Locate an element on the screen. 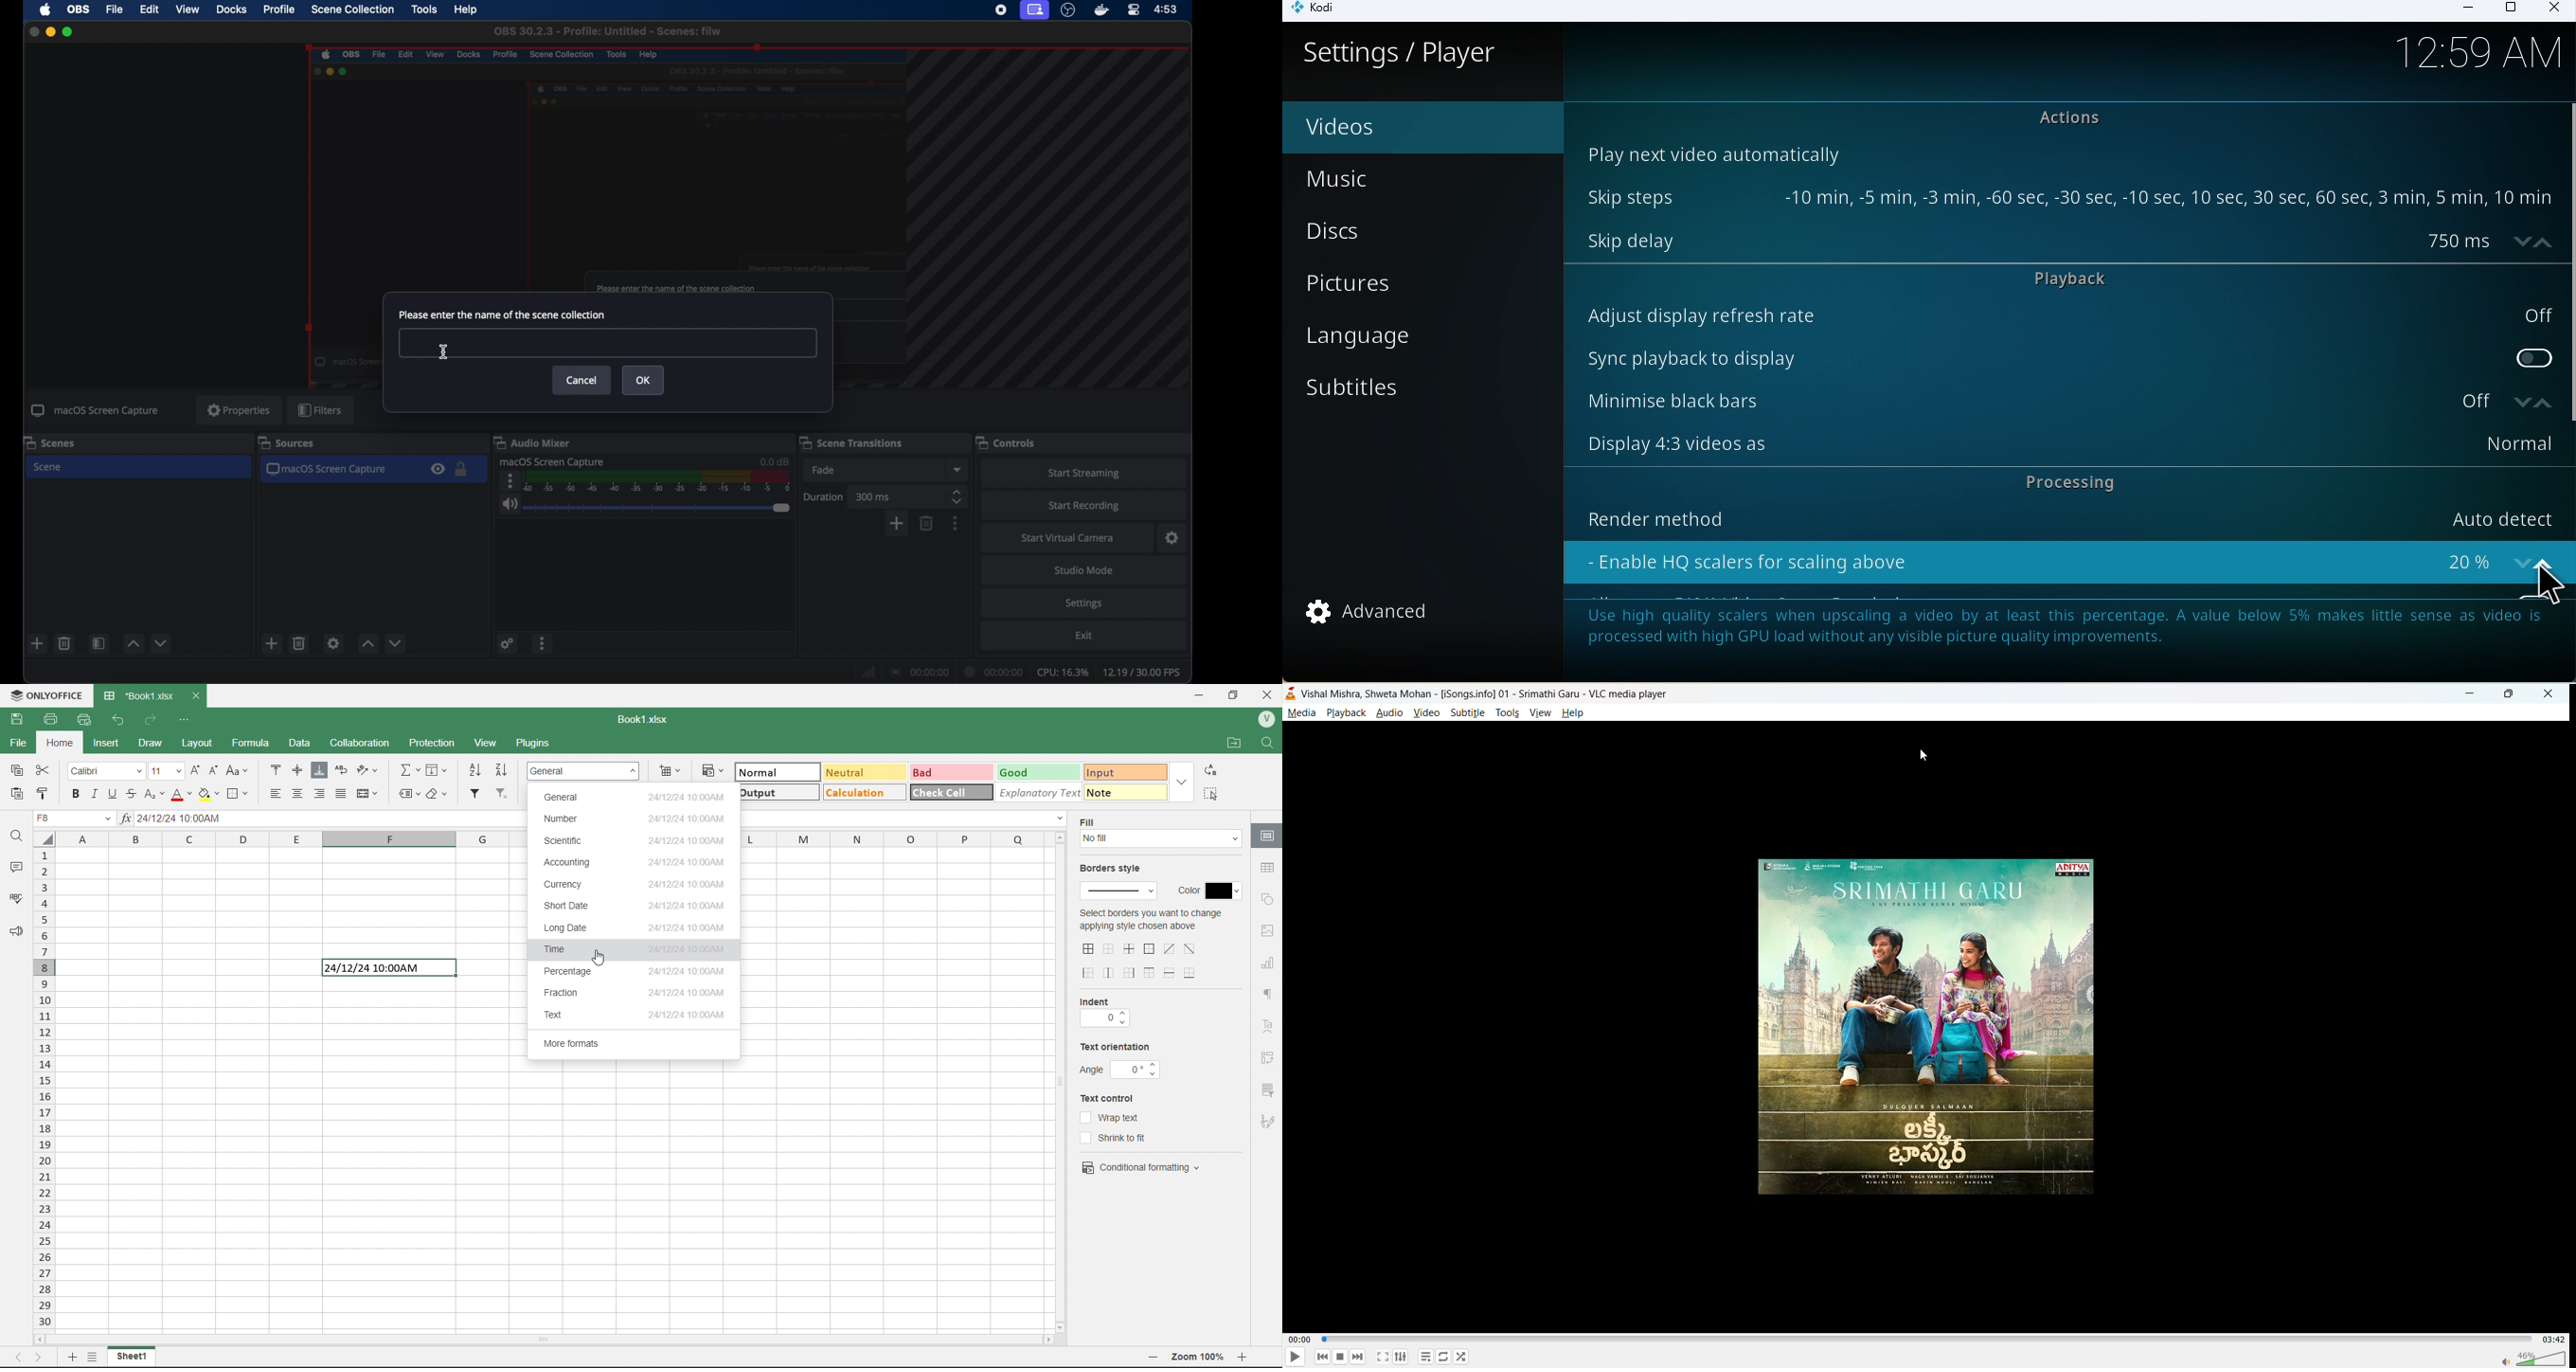  close is located at coordinates (1273, 693).